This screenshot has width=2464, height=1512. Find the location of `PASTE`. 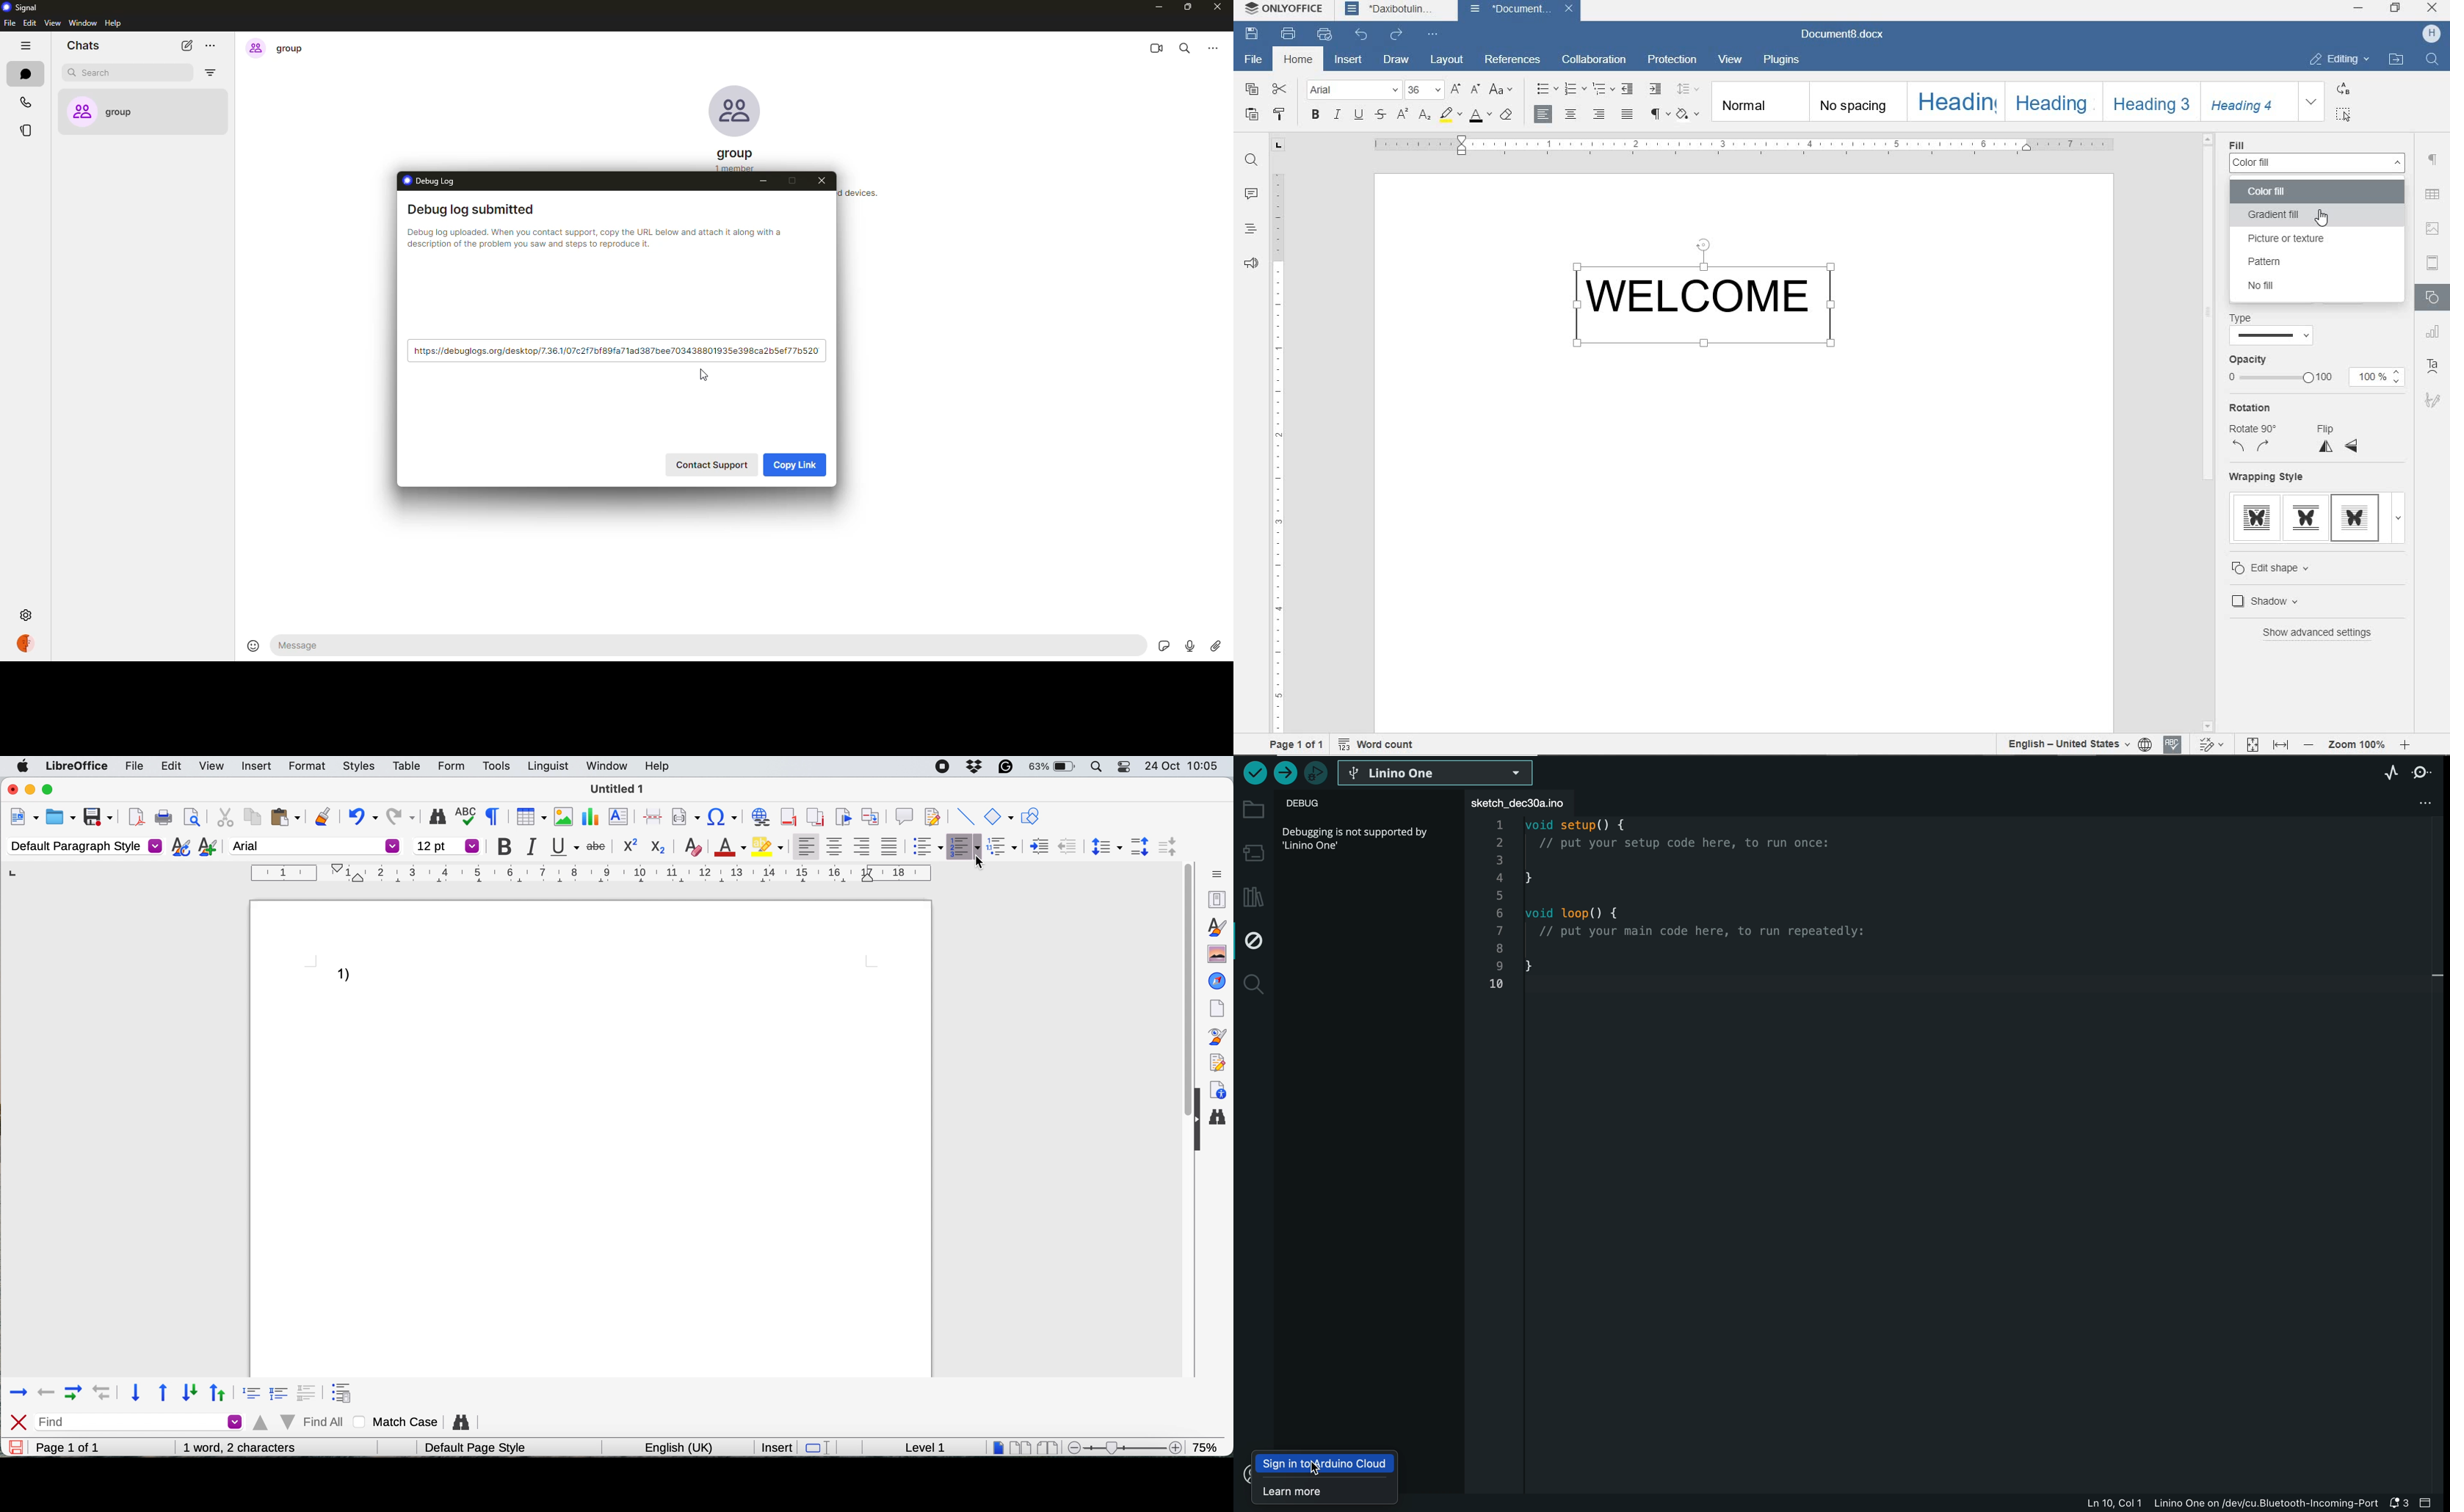

PASTE is located at coordinates (1252, 114).